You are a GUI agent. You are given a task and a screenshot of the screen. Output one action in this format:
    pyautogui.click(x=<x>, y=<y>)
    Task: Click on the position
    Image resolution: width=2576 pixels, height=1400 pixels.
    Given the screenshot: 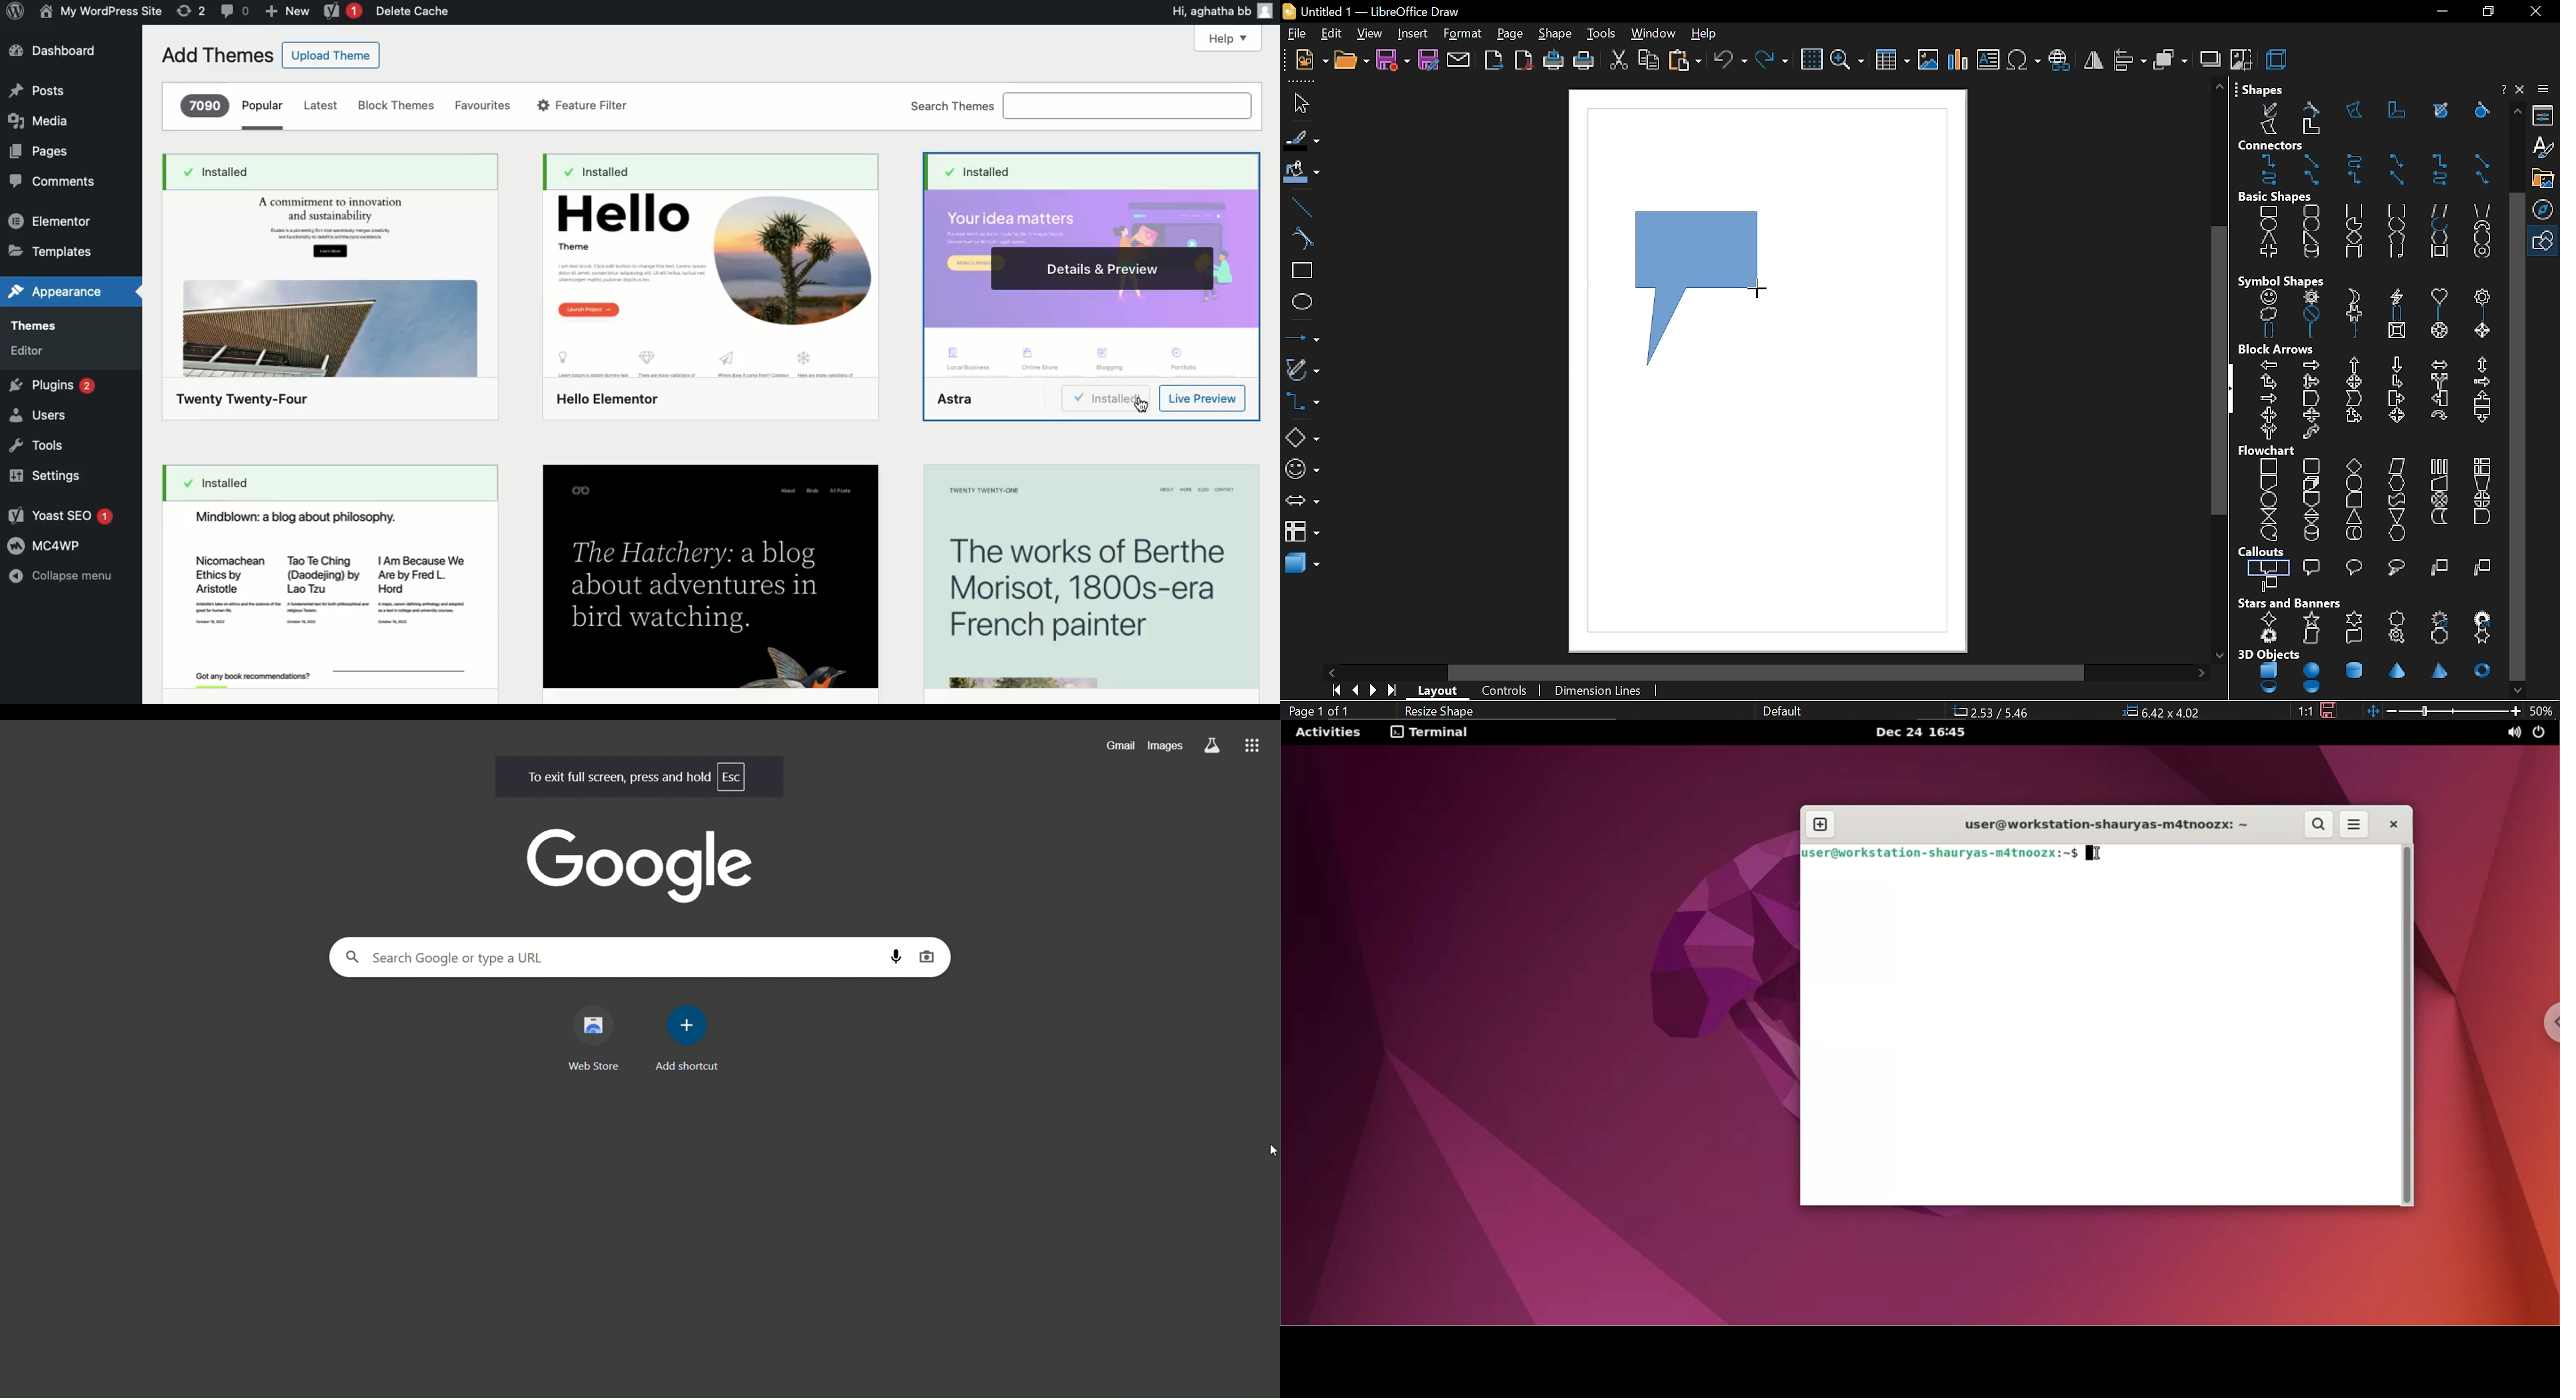 What is the action you would take?
    pyautogui.click(x=2161, y=712)
    